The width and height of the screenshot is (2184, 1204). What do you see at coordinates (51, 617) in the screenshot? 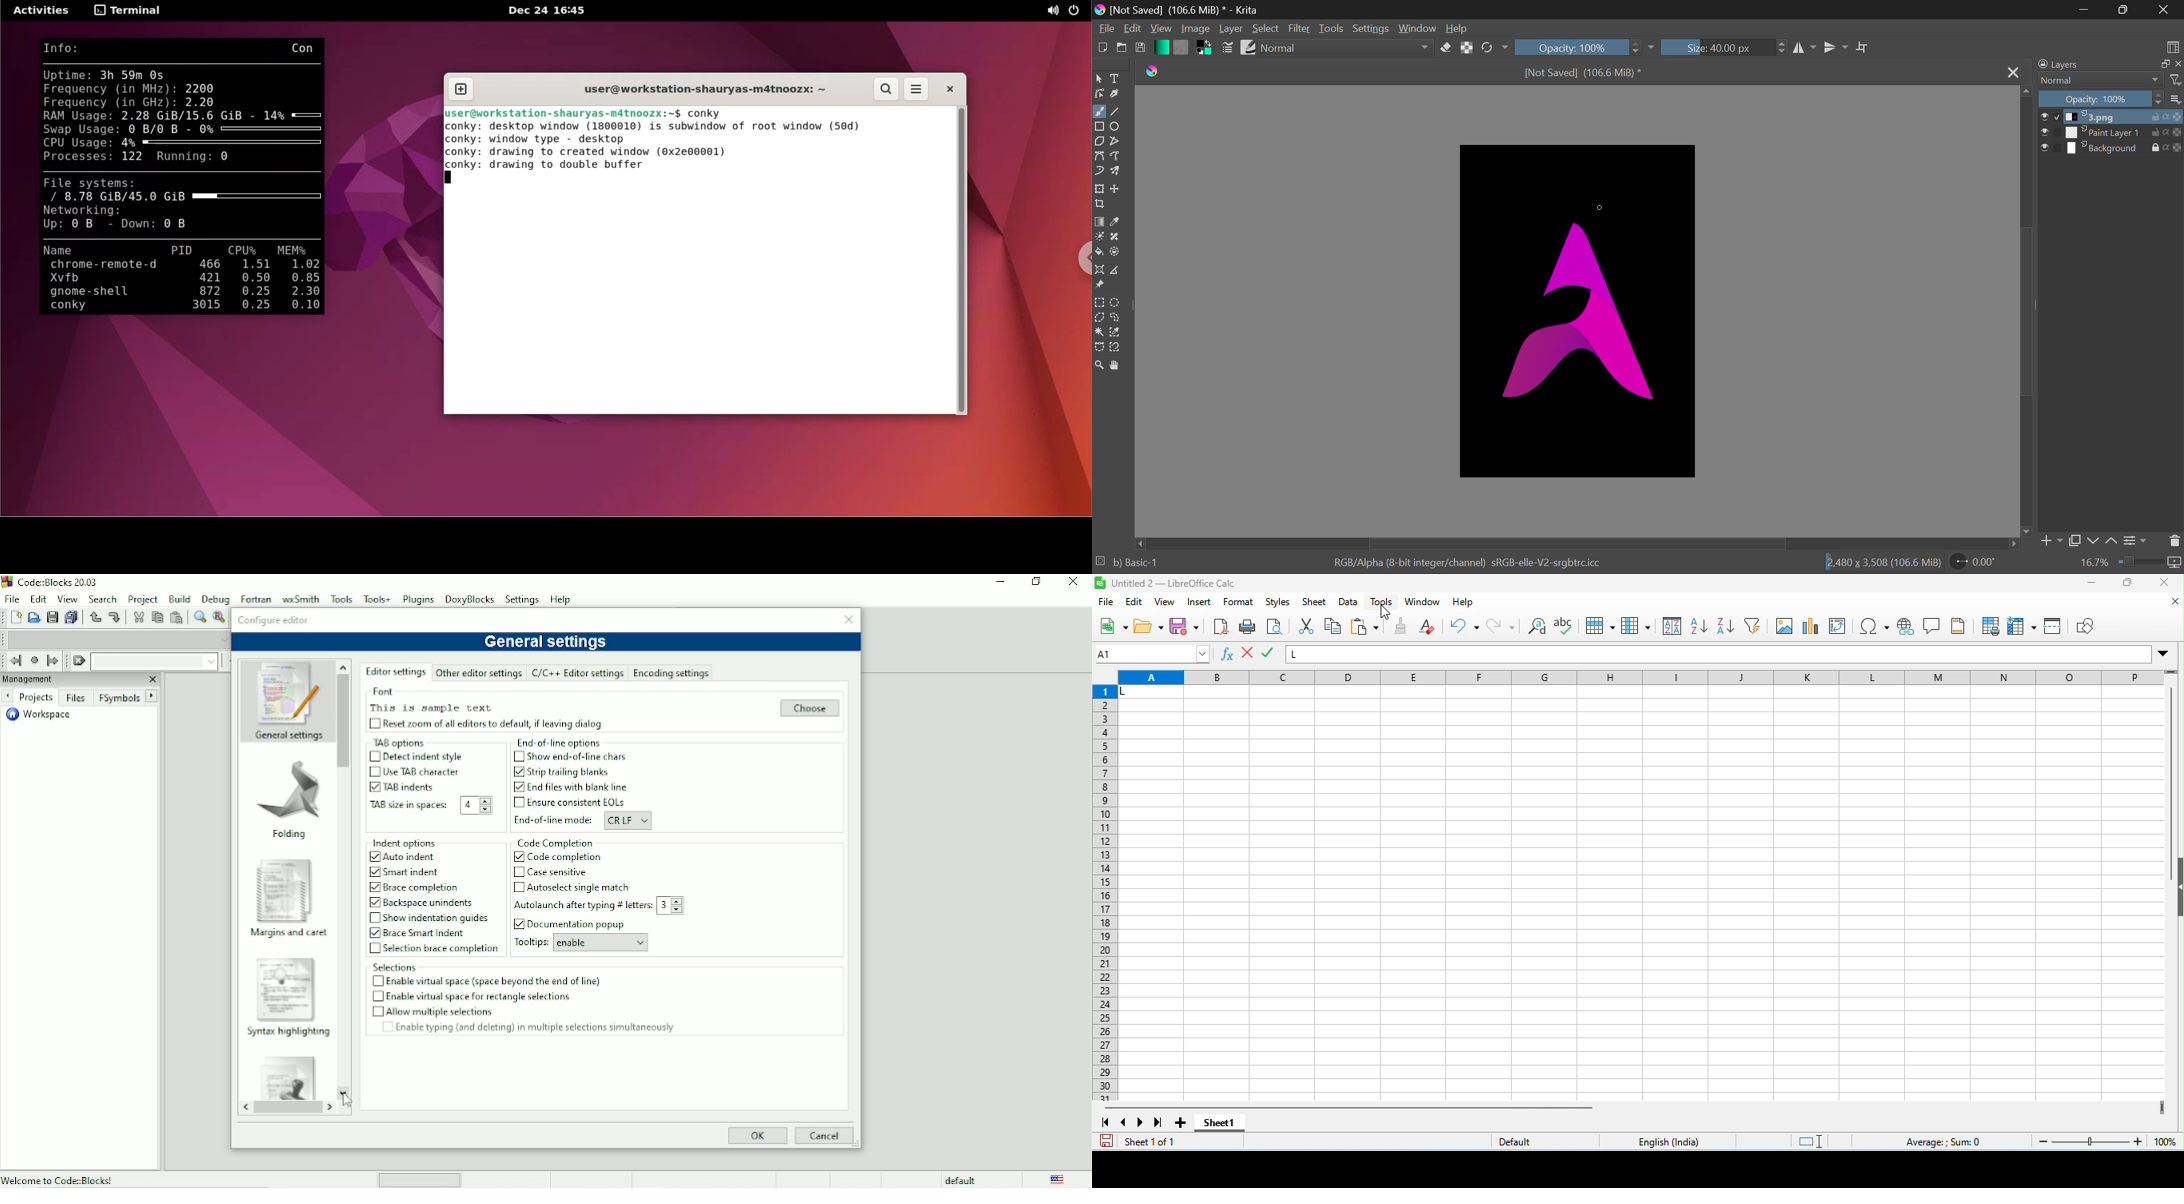
I see `Save` at bounding box center [51, 617].